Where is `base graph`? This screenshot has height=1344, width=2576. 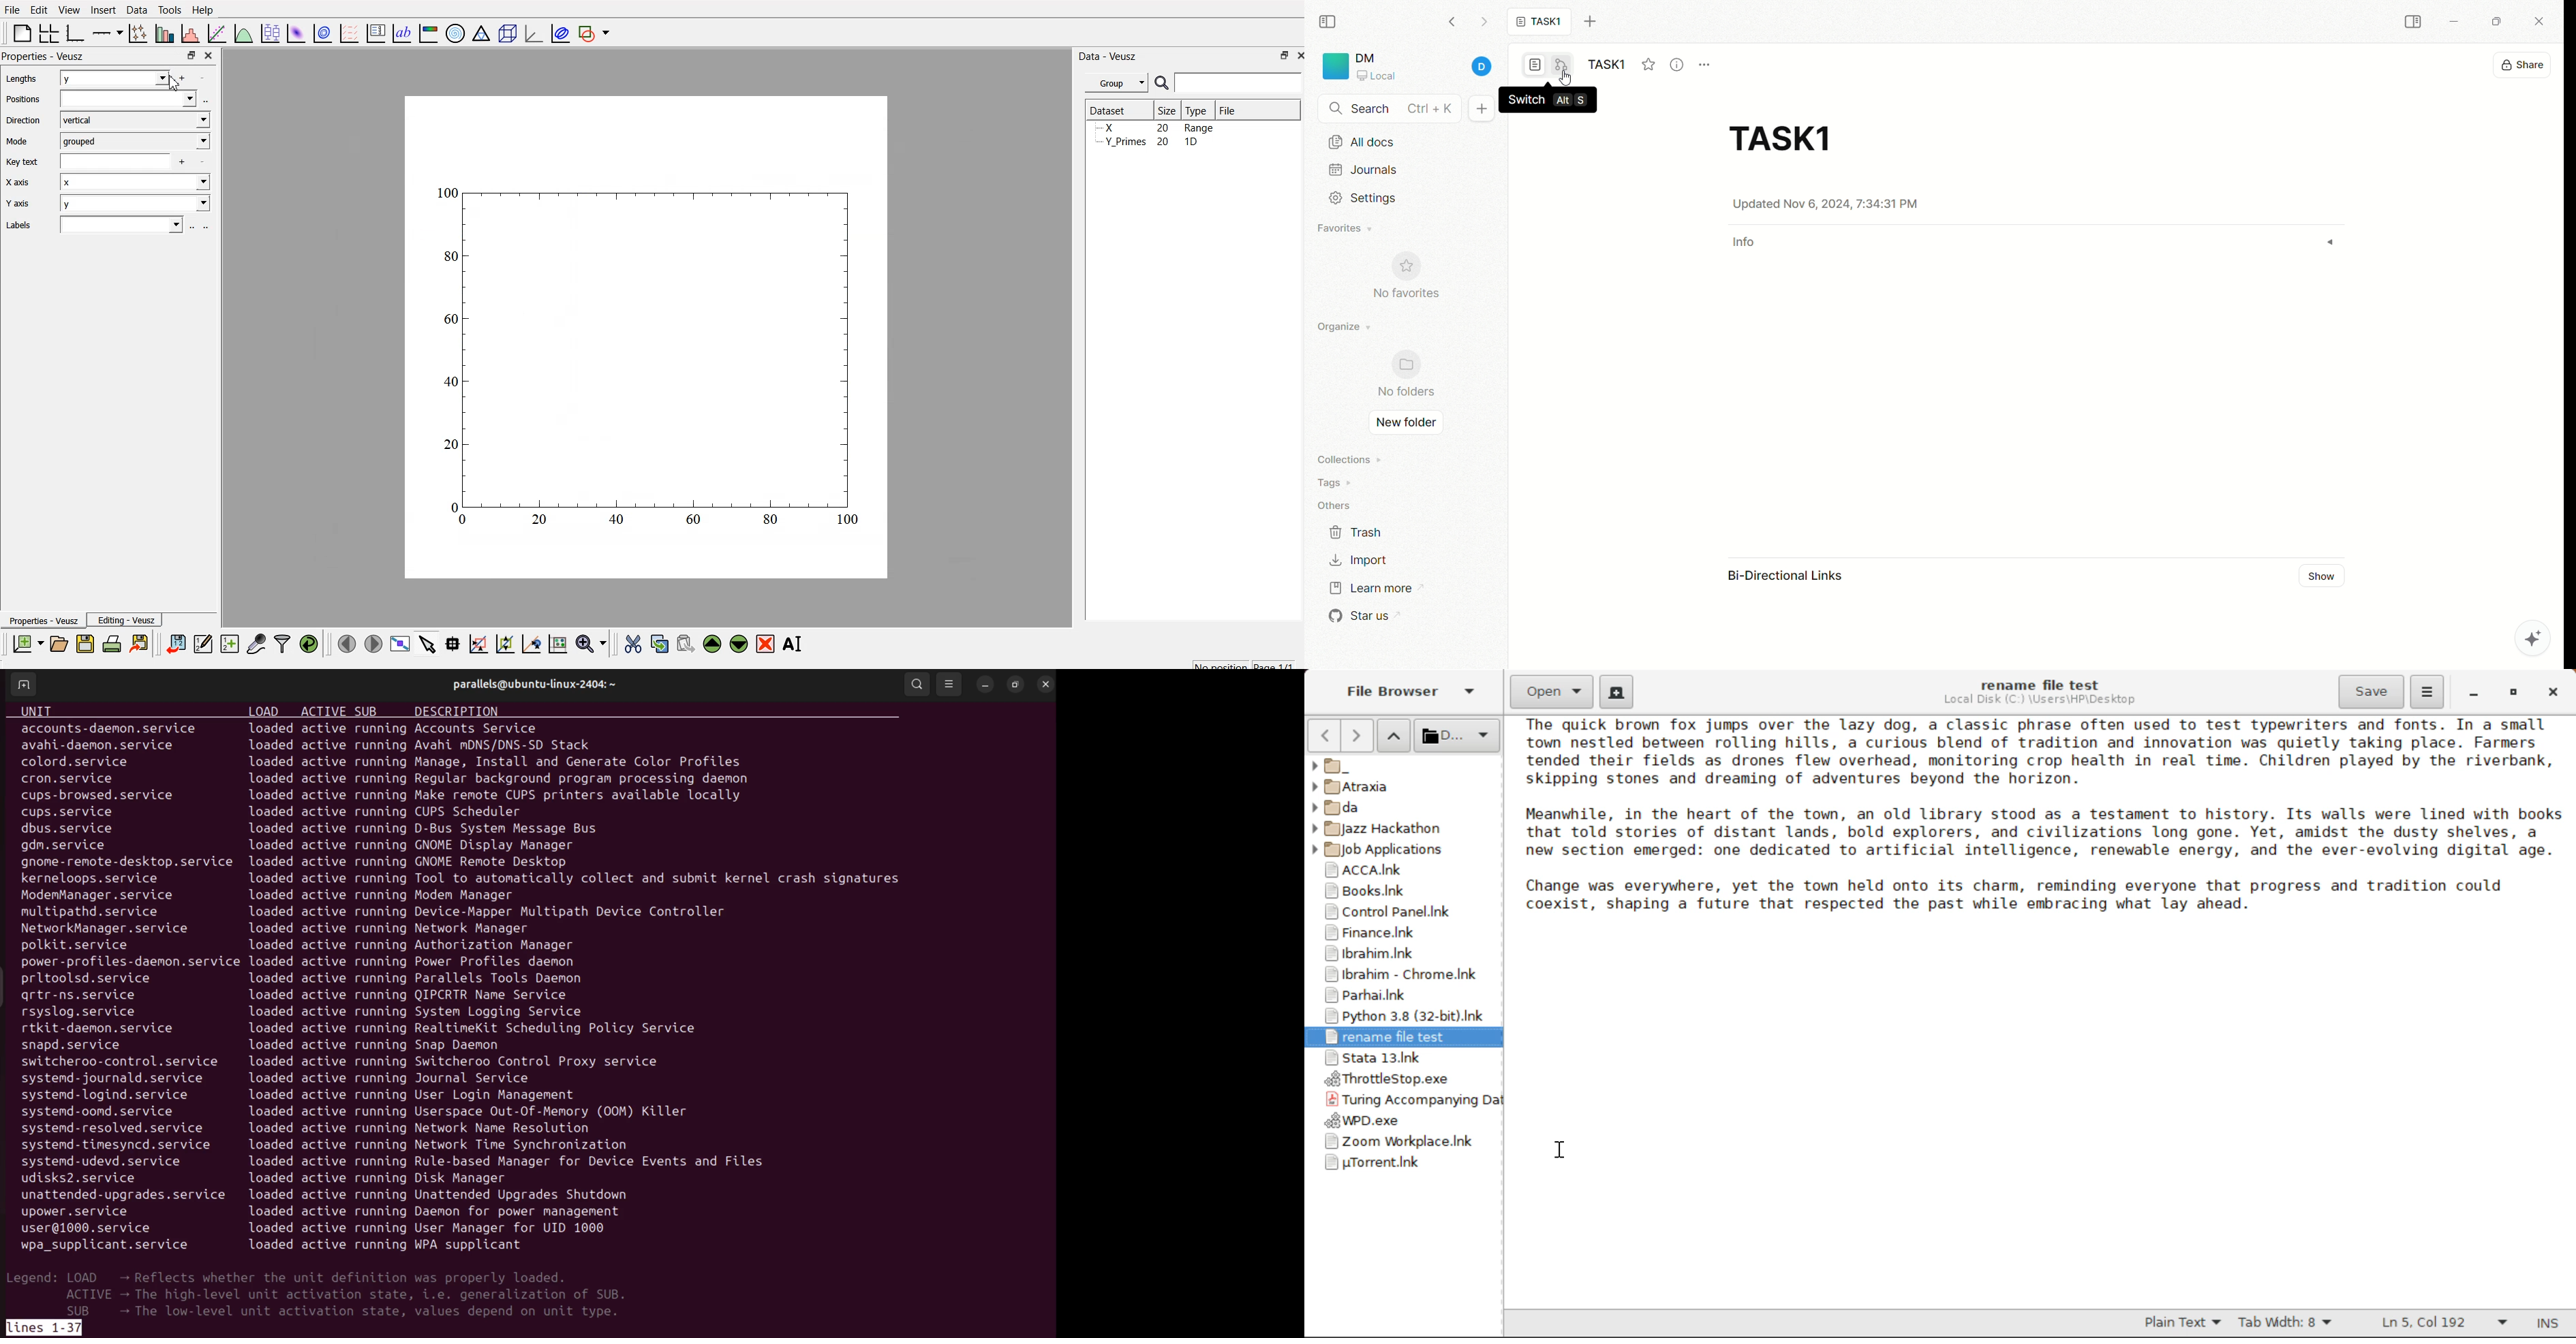
base graph is located at coordinates (73, 31).